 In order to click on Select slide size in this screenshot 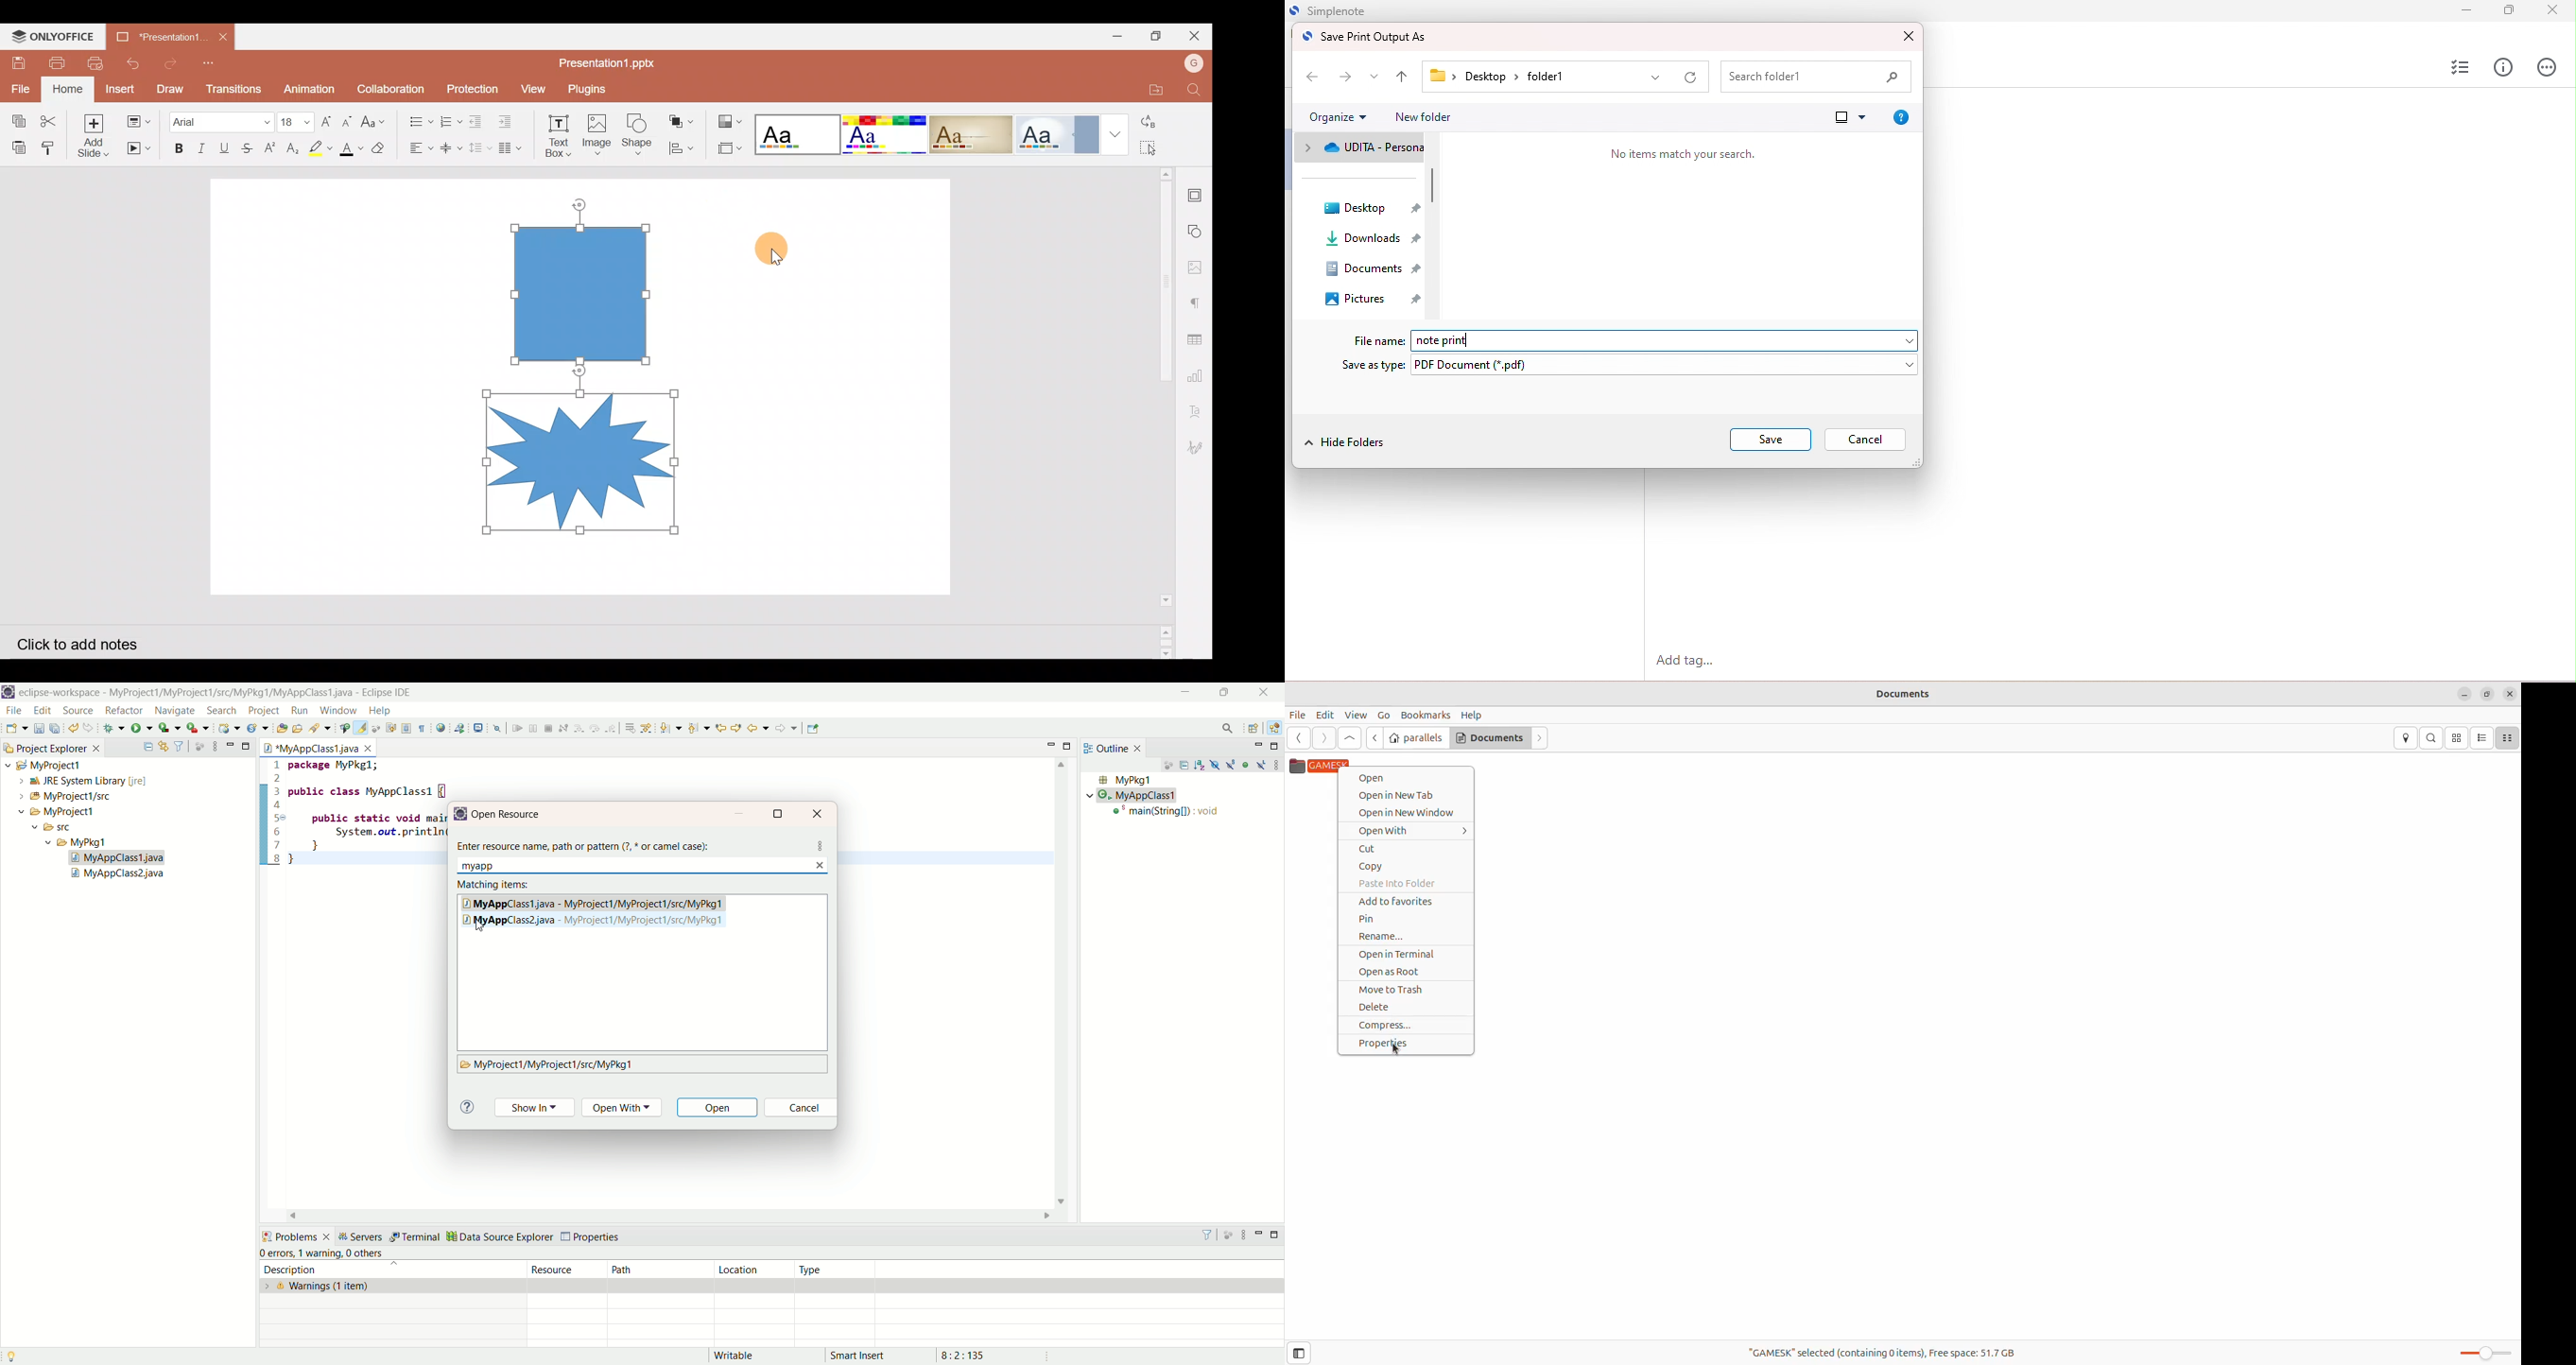, I will do `click(729, 149)`.